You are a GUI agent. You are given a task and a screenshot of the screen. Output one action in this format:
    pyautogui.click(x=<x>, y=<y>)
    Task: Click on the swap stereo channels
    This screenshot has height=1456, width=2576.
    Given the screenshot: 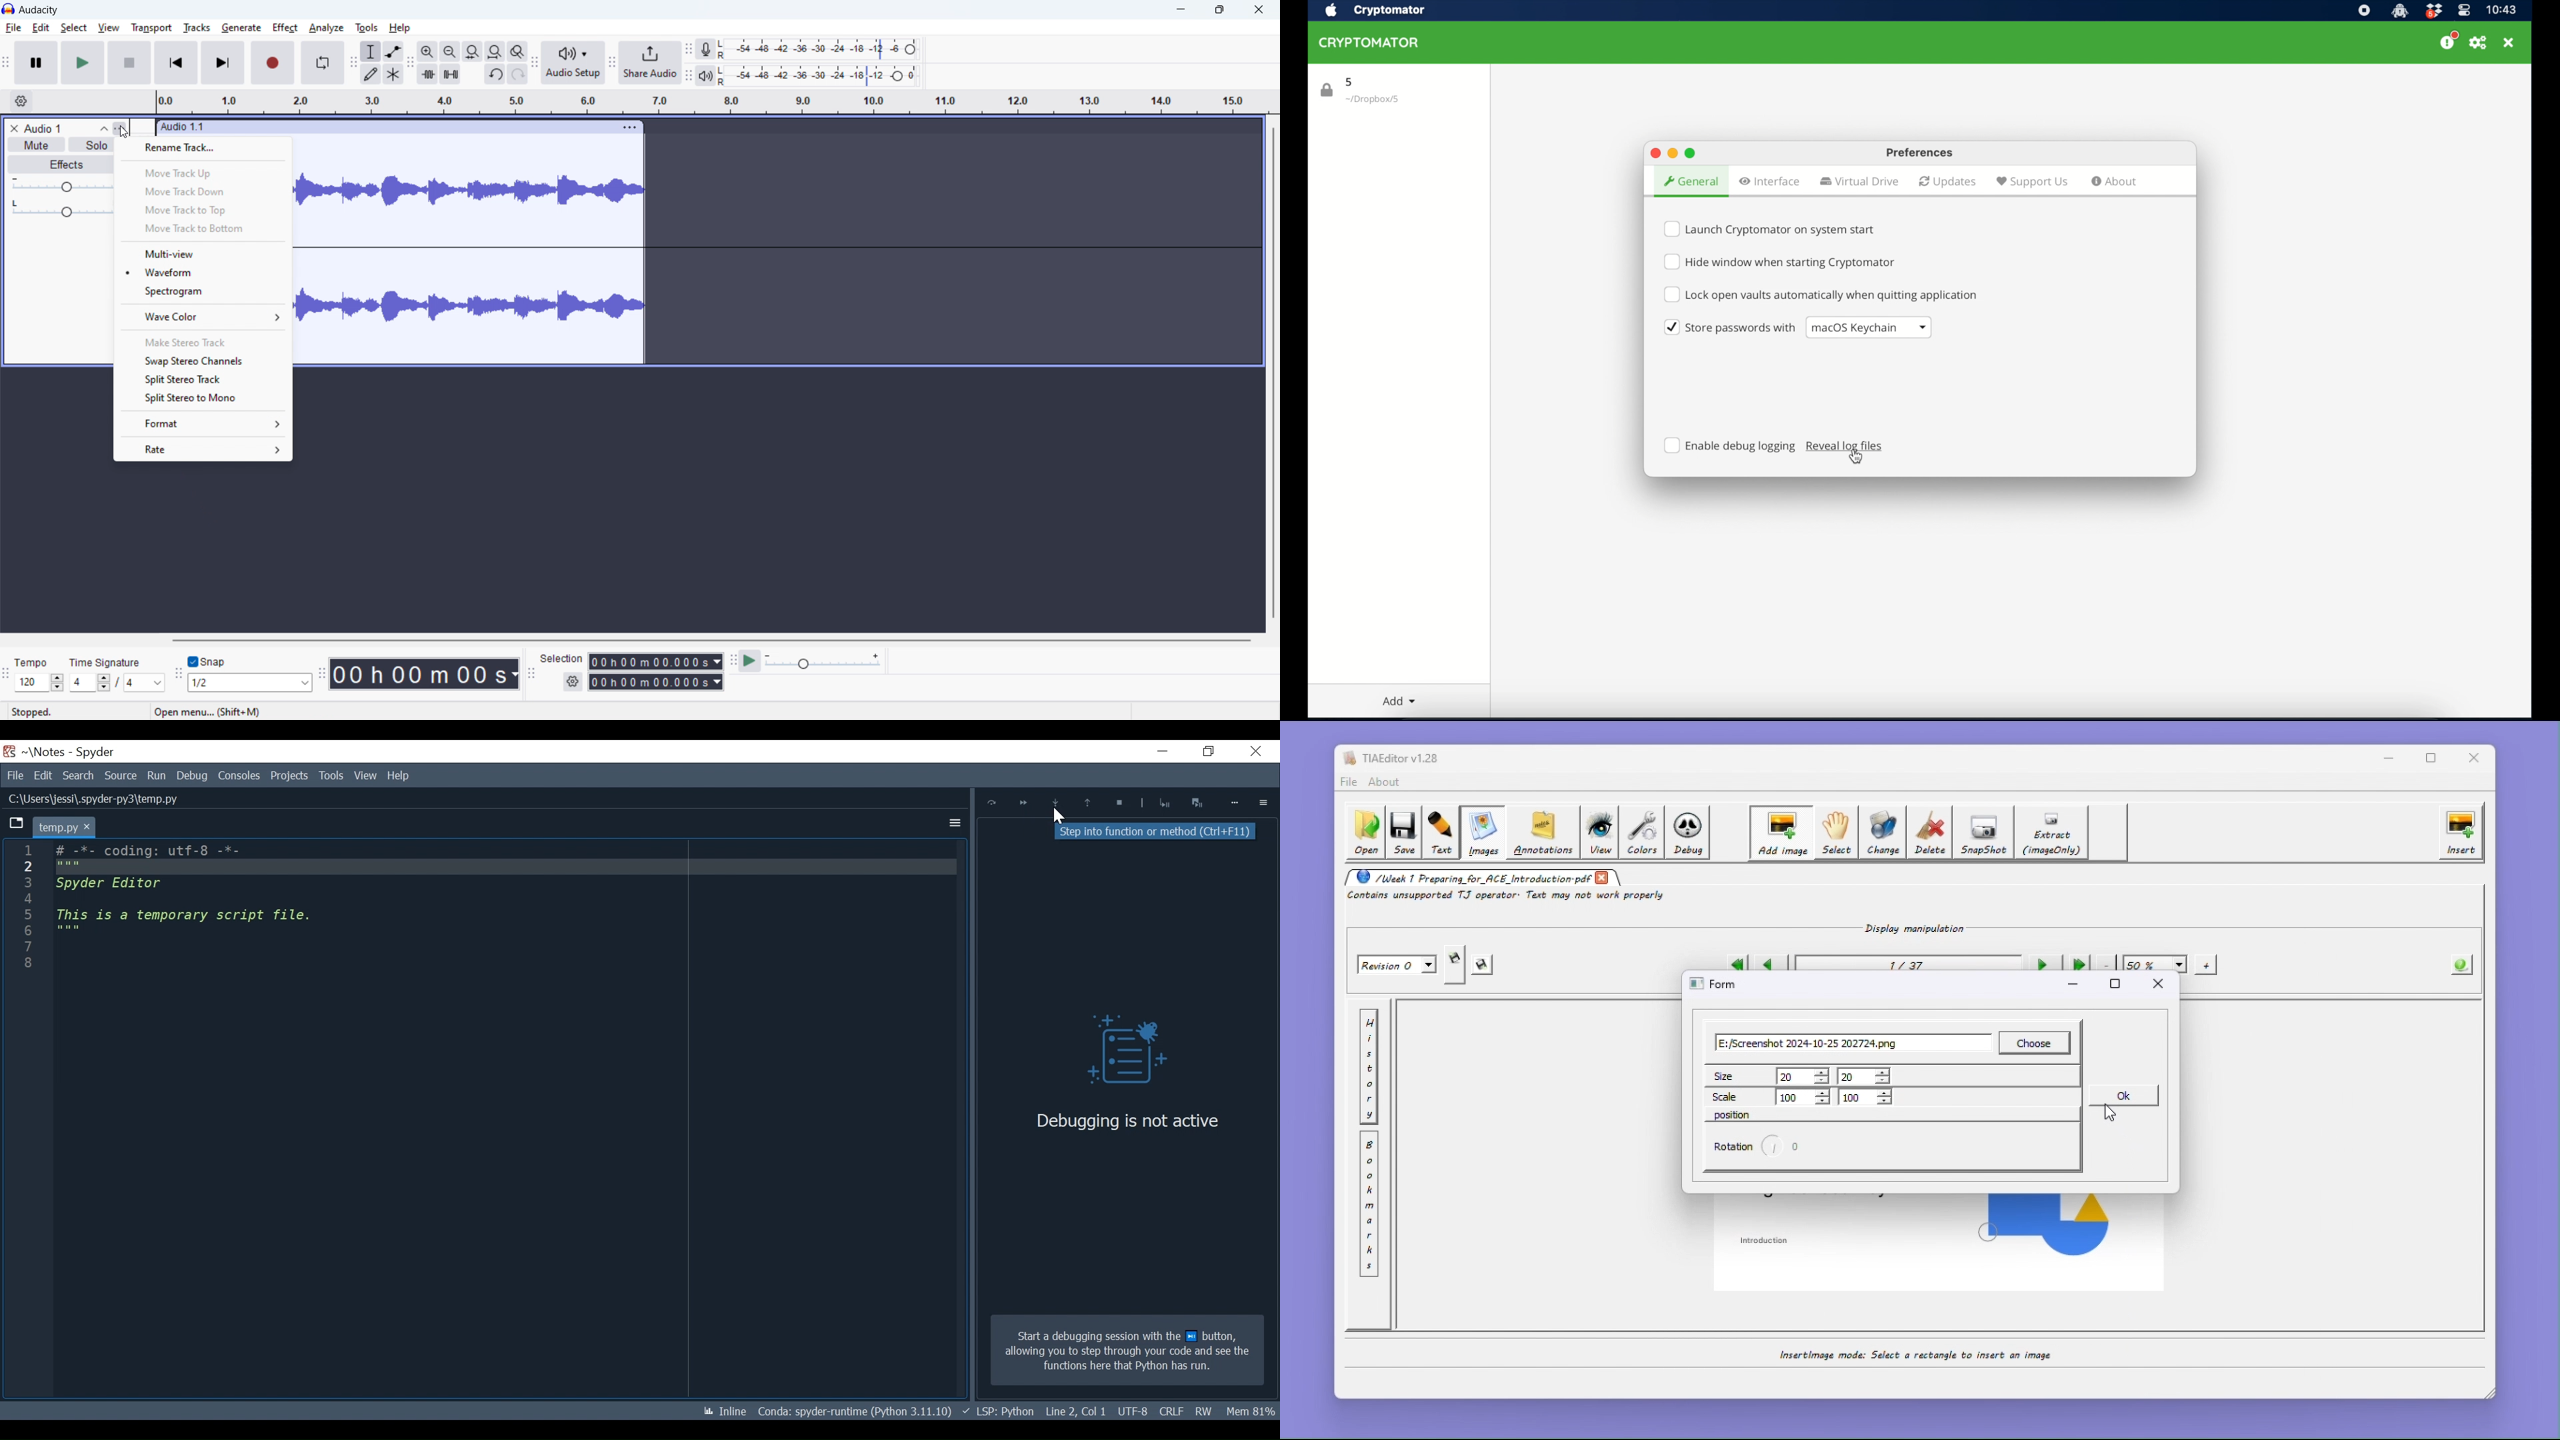 What is the action you would take?
    pyautogui.click(x=202, y=361)
    